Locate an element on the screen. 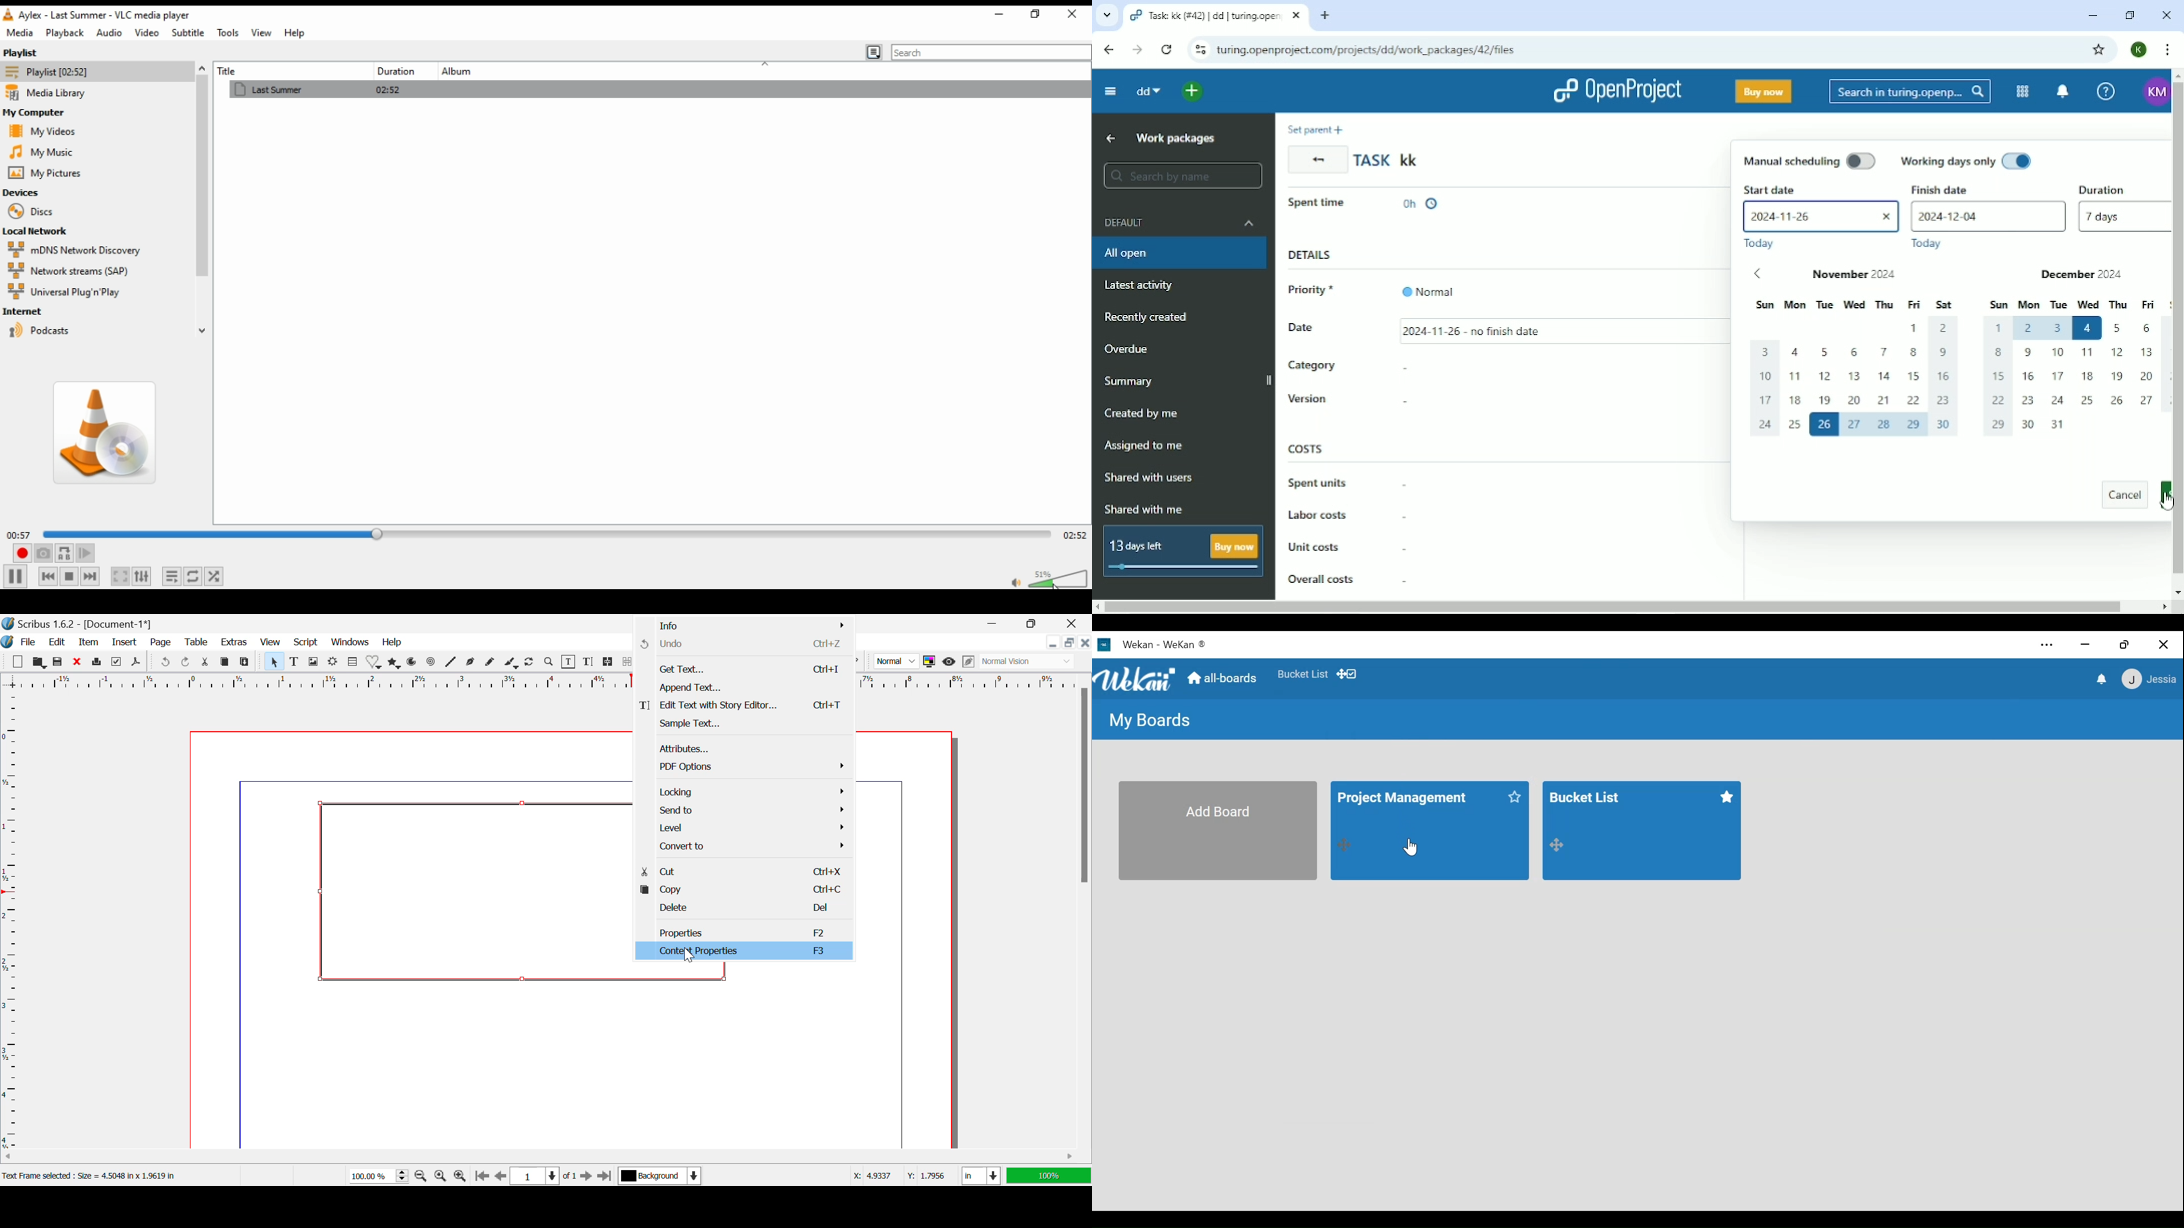 The width and height of the screenshot is (2184, 1232). Help is located at coordinates (2104, 91).